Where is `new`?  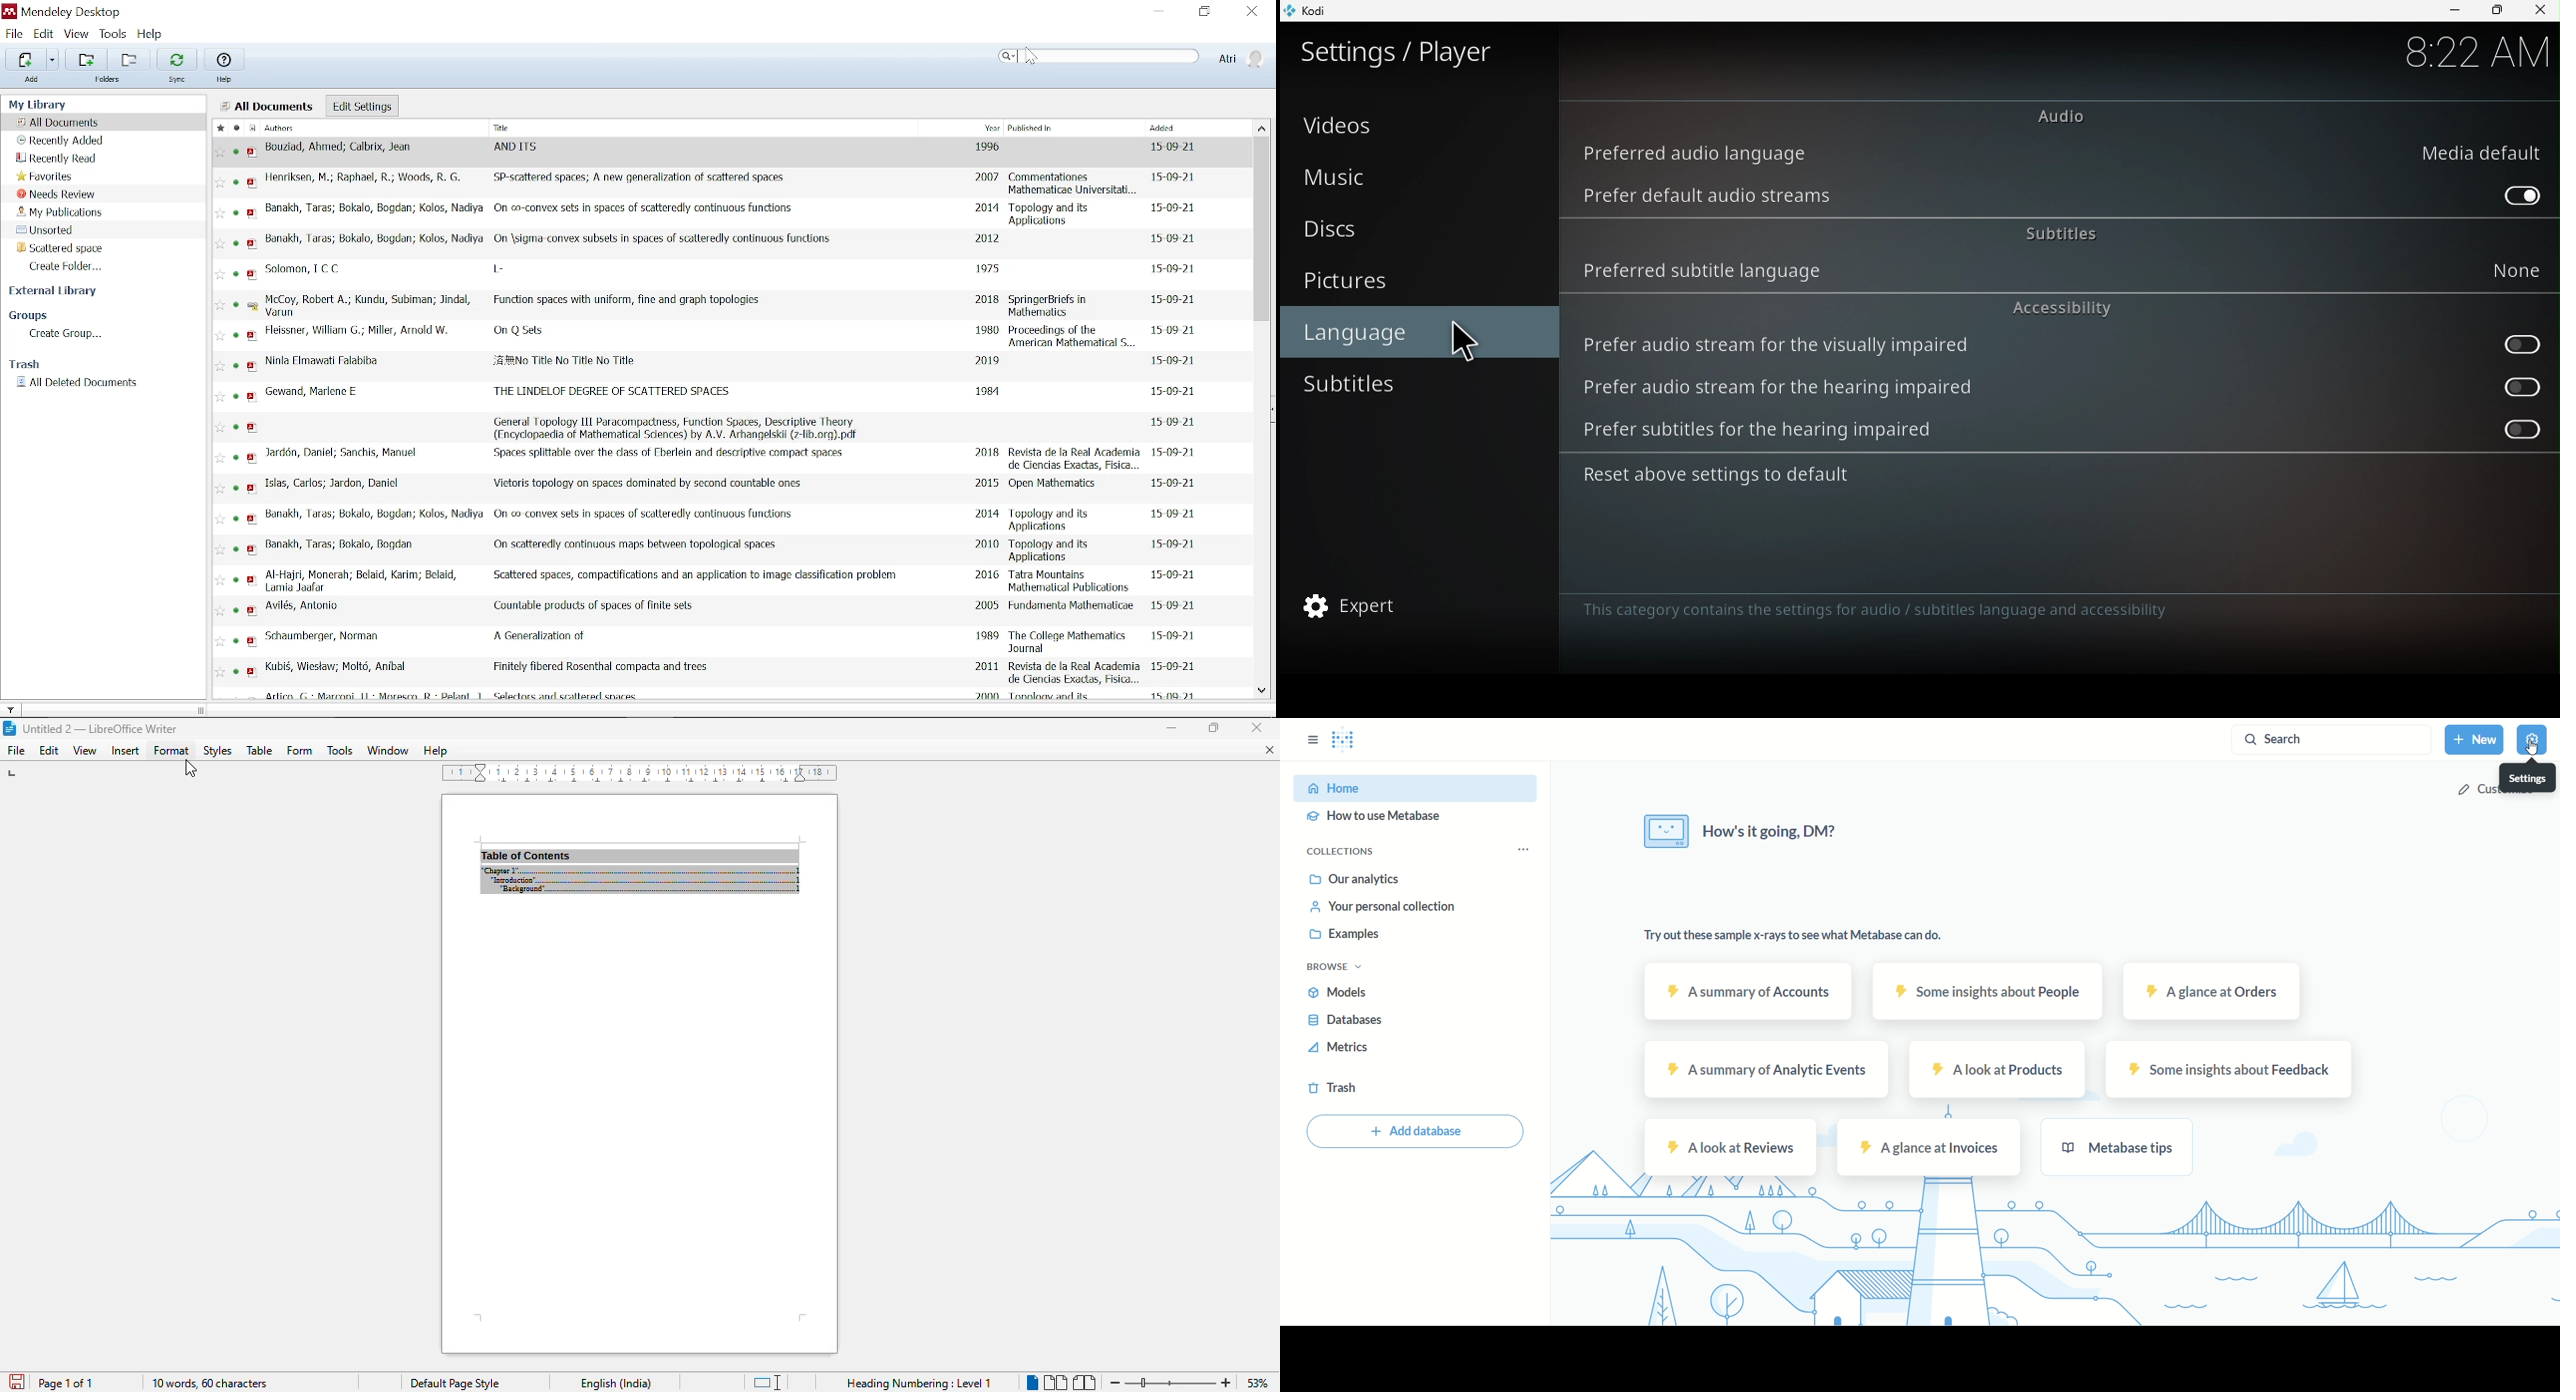 new is located at coordinates (2474, 739).